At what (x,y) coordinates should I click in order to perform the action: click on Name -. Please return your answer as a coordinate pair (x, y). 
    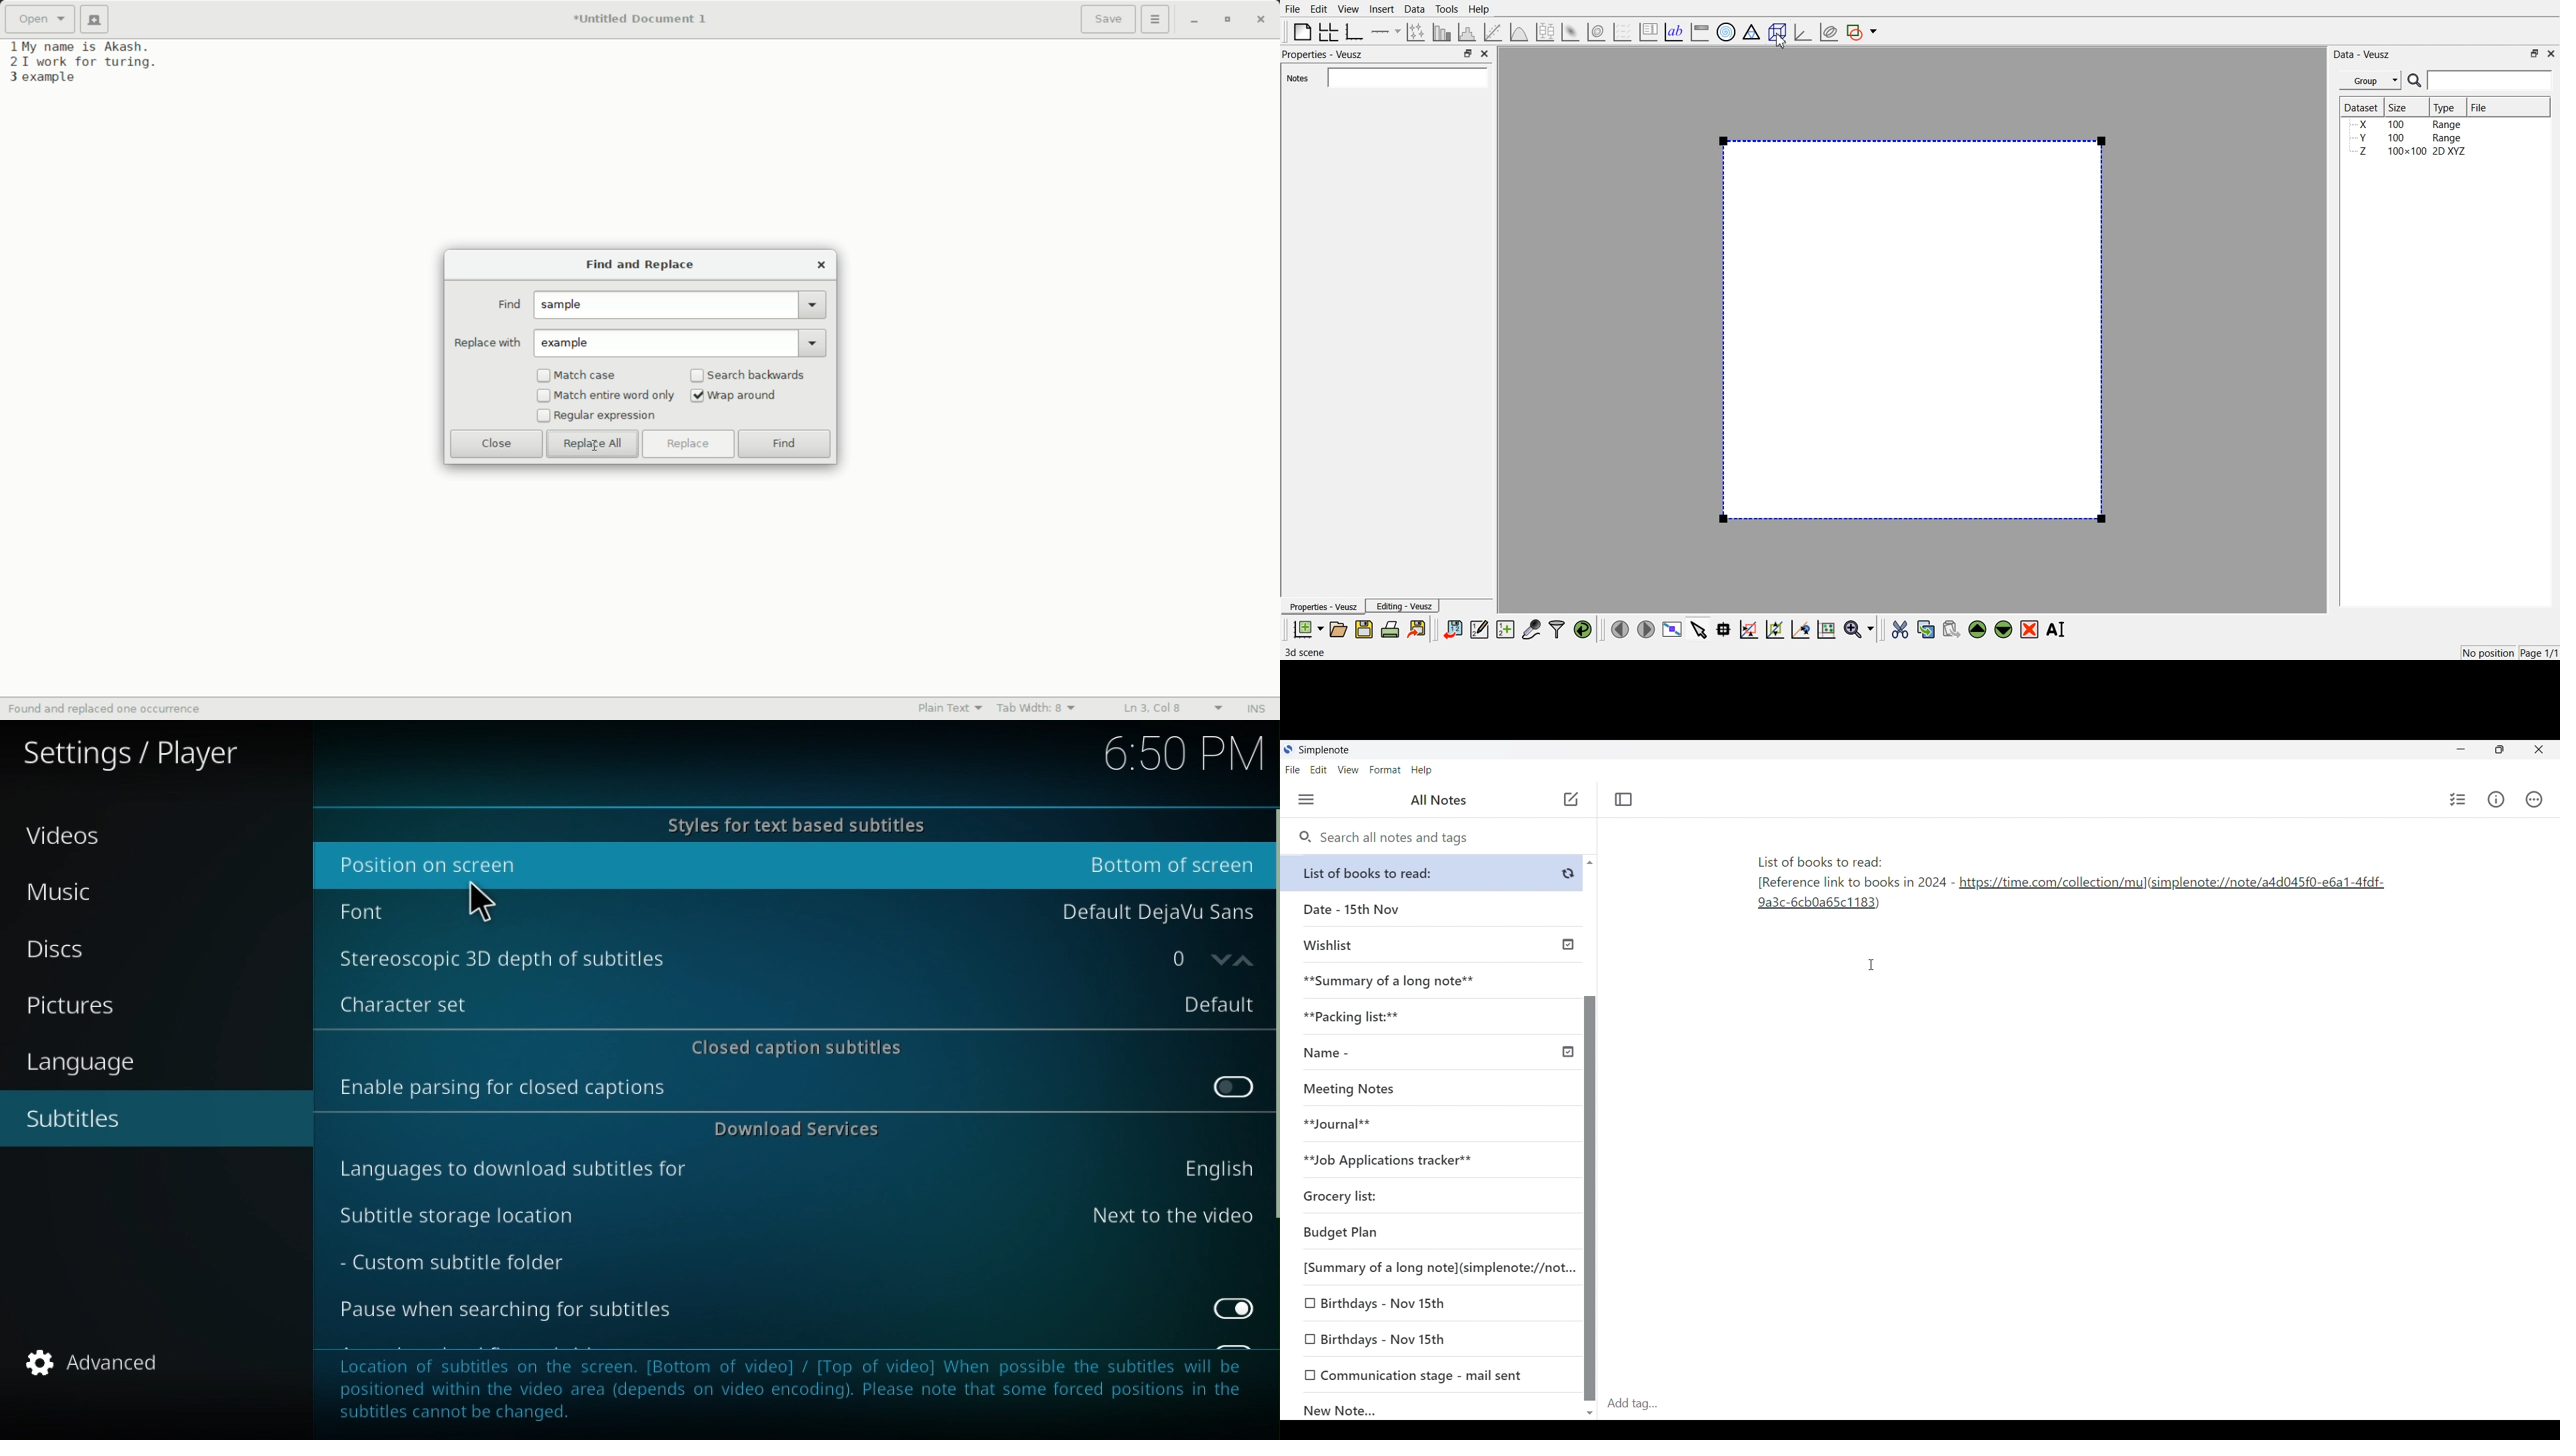
    Looking at the image, I should click on (1436, 1054).